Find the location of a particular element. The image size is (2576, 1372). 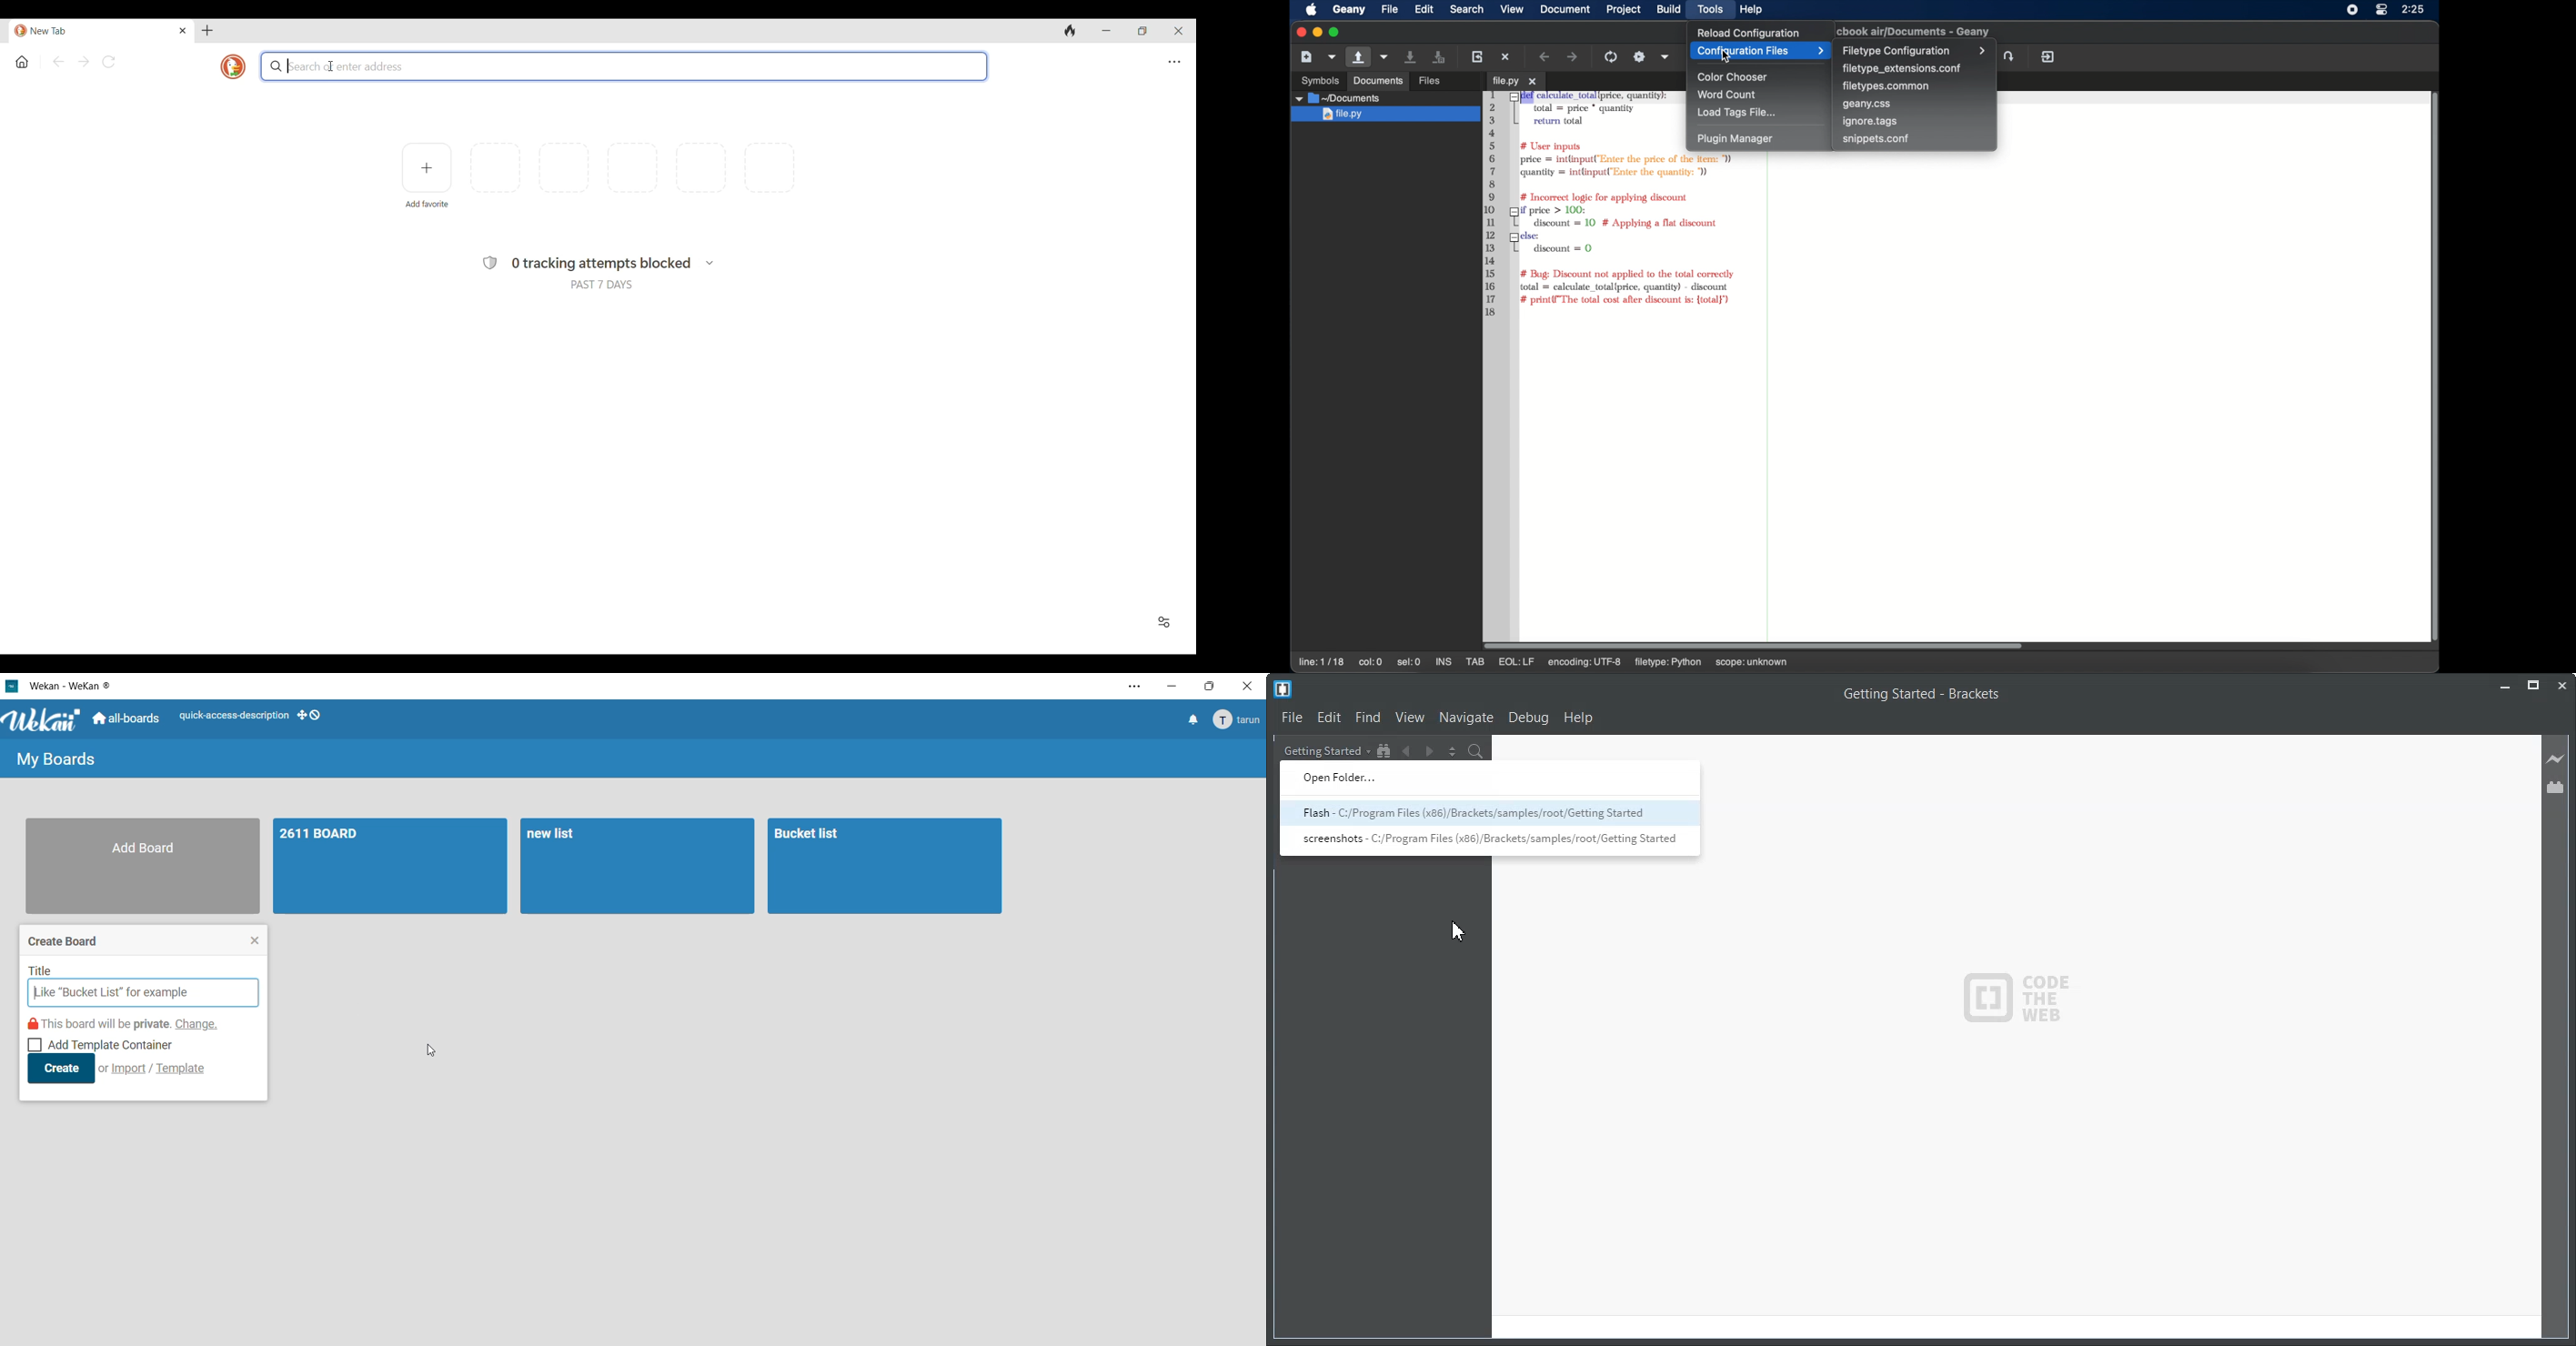

Open Folder is located at coordinates (1486, 778).